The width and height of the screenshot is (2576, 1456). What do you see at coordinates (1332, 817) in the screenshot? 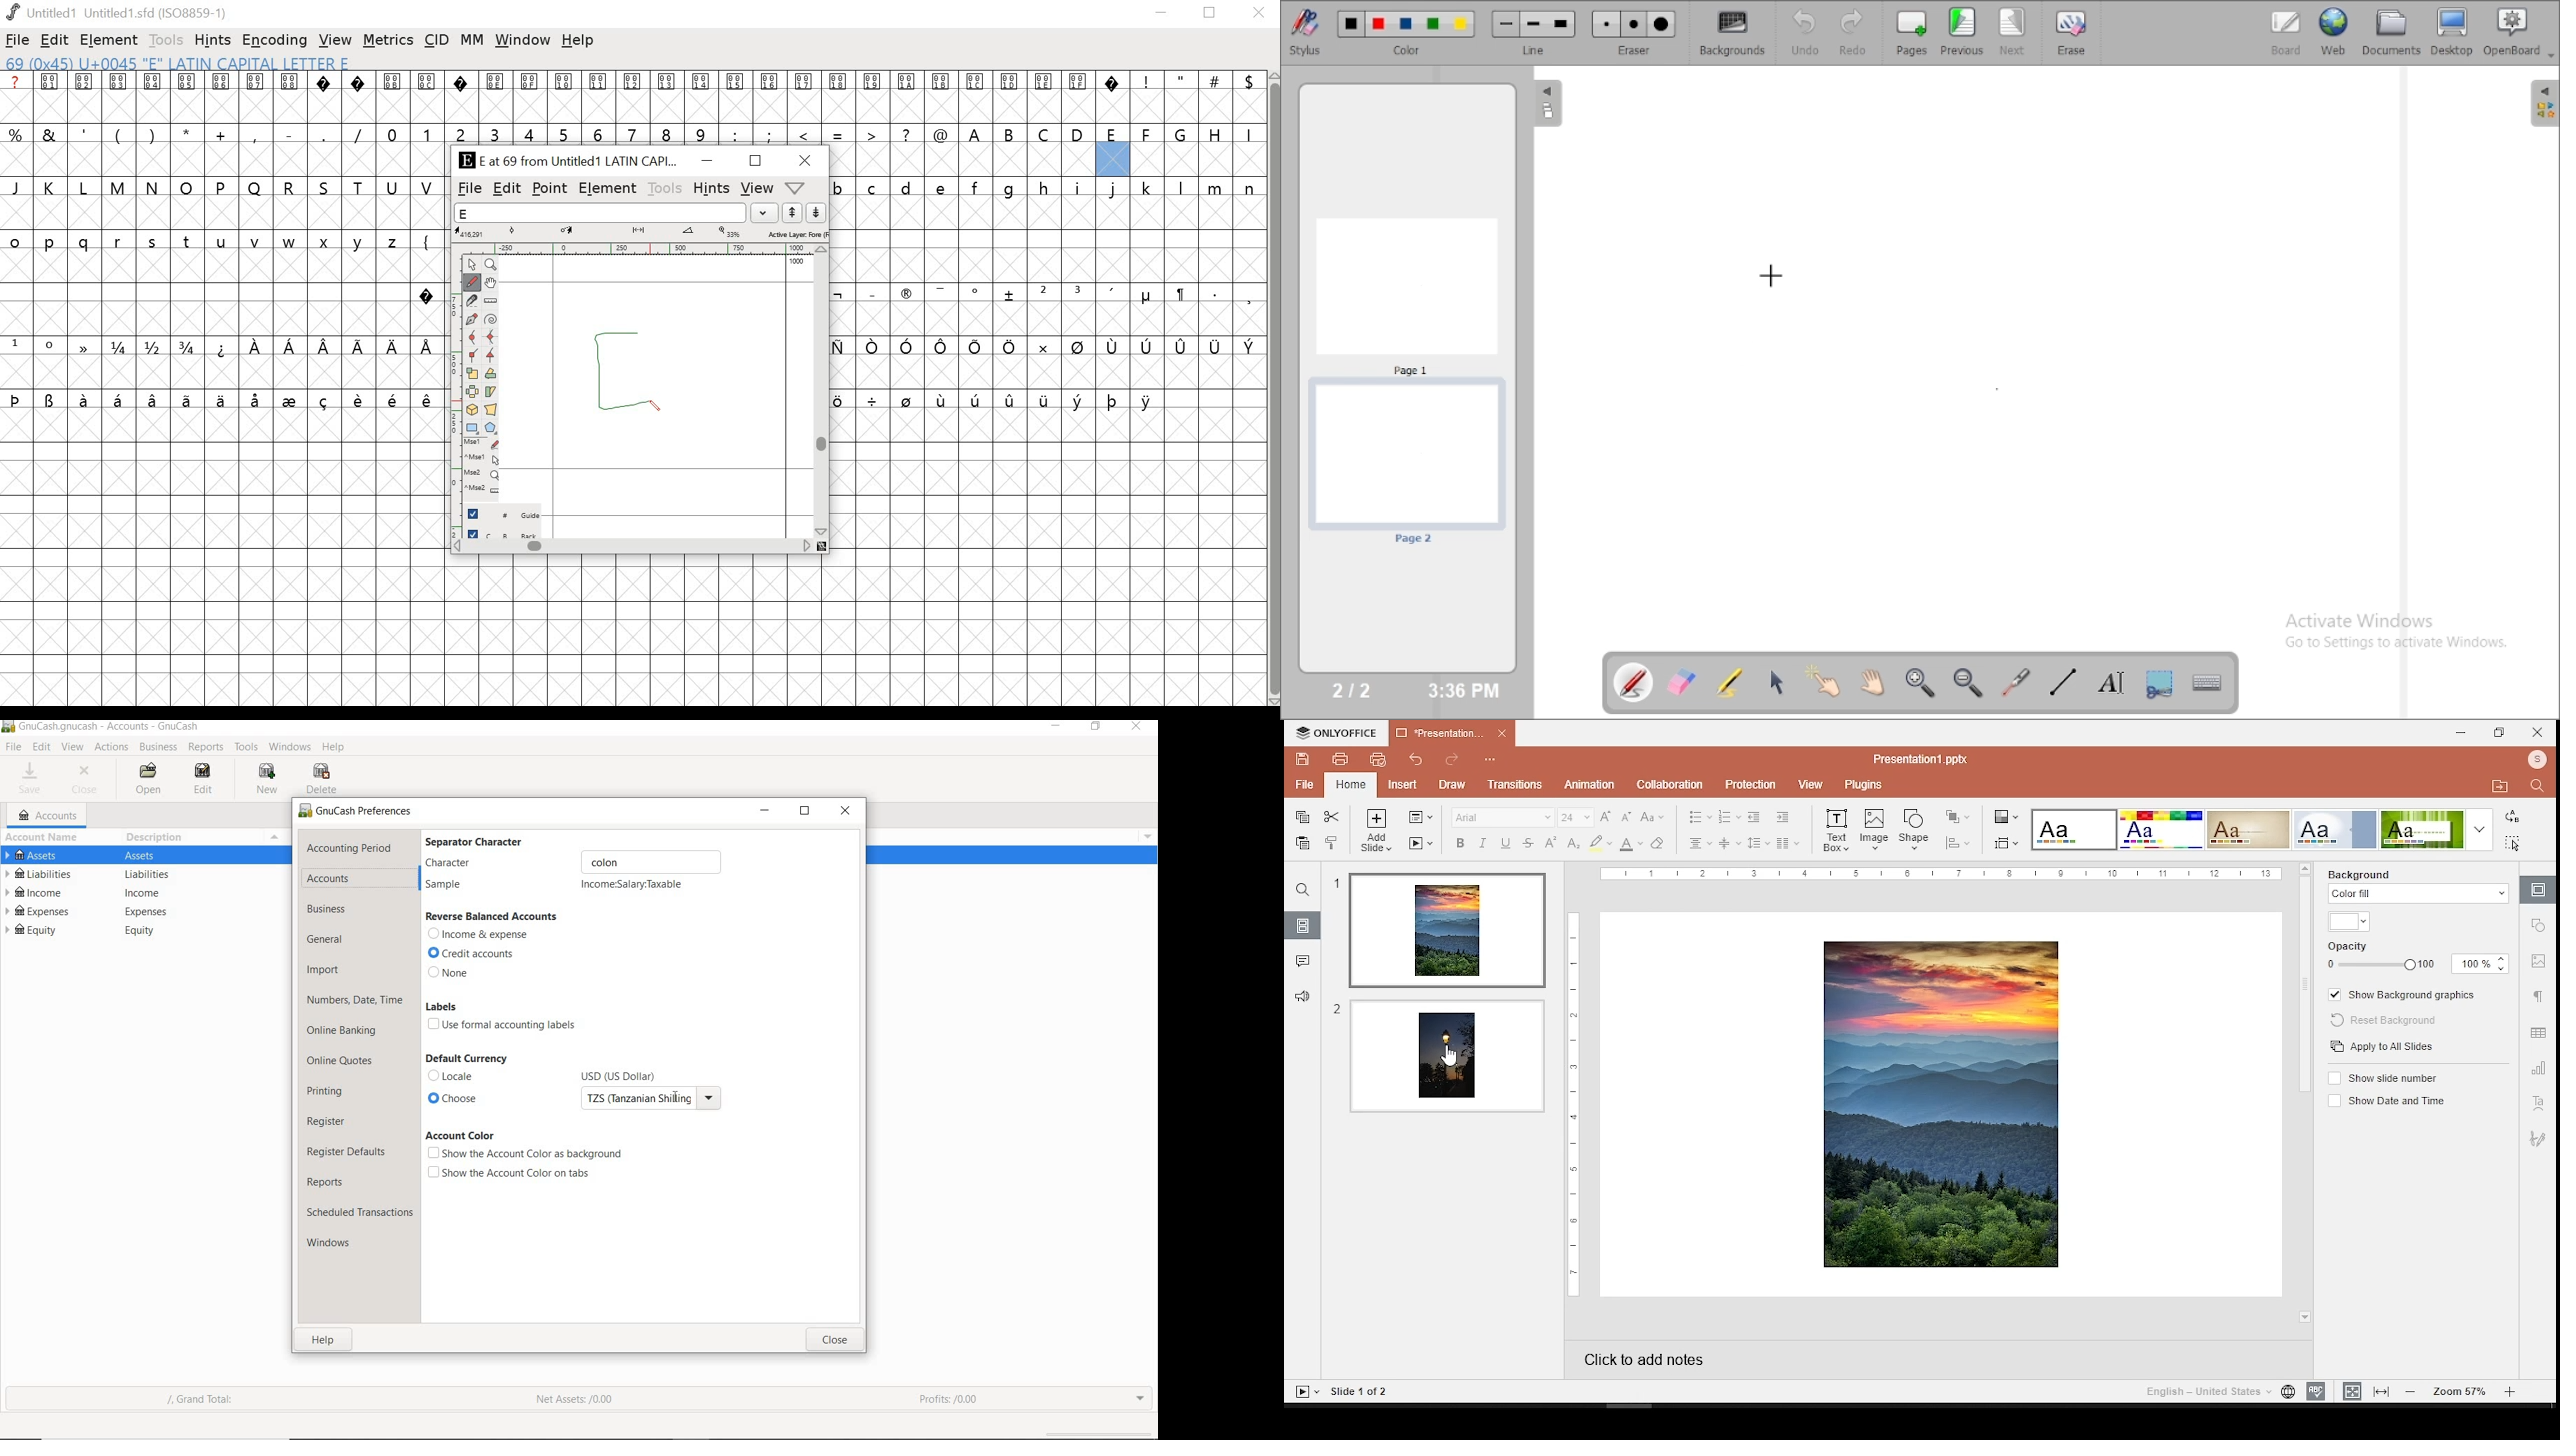
I see `cut` at bounding box center [1332, 817].